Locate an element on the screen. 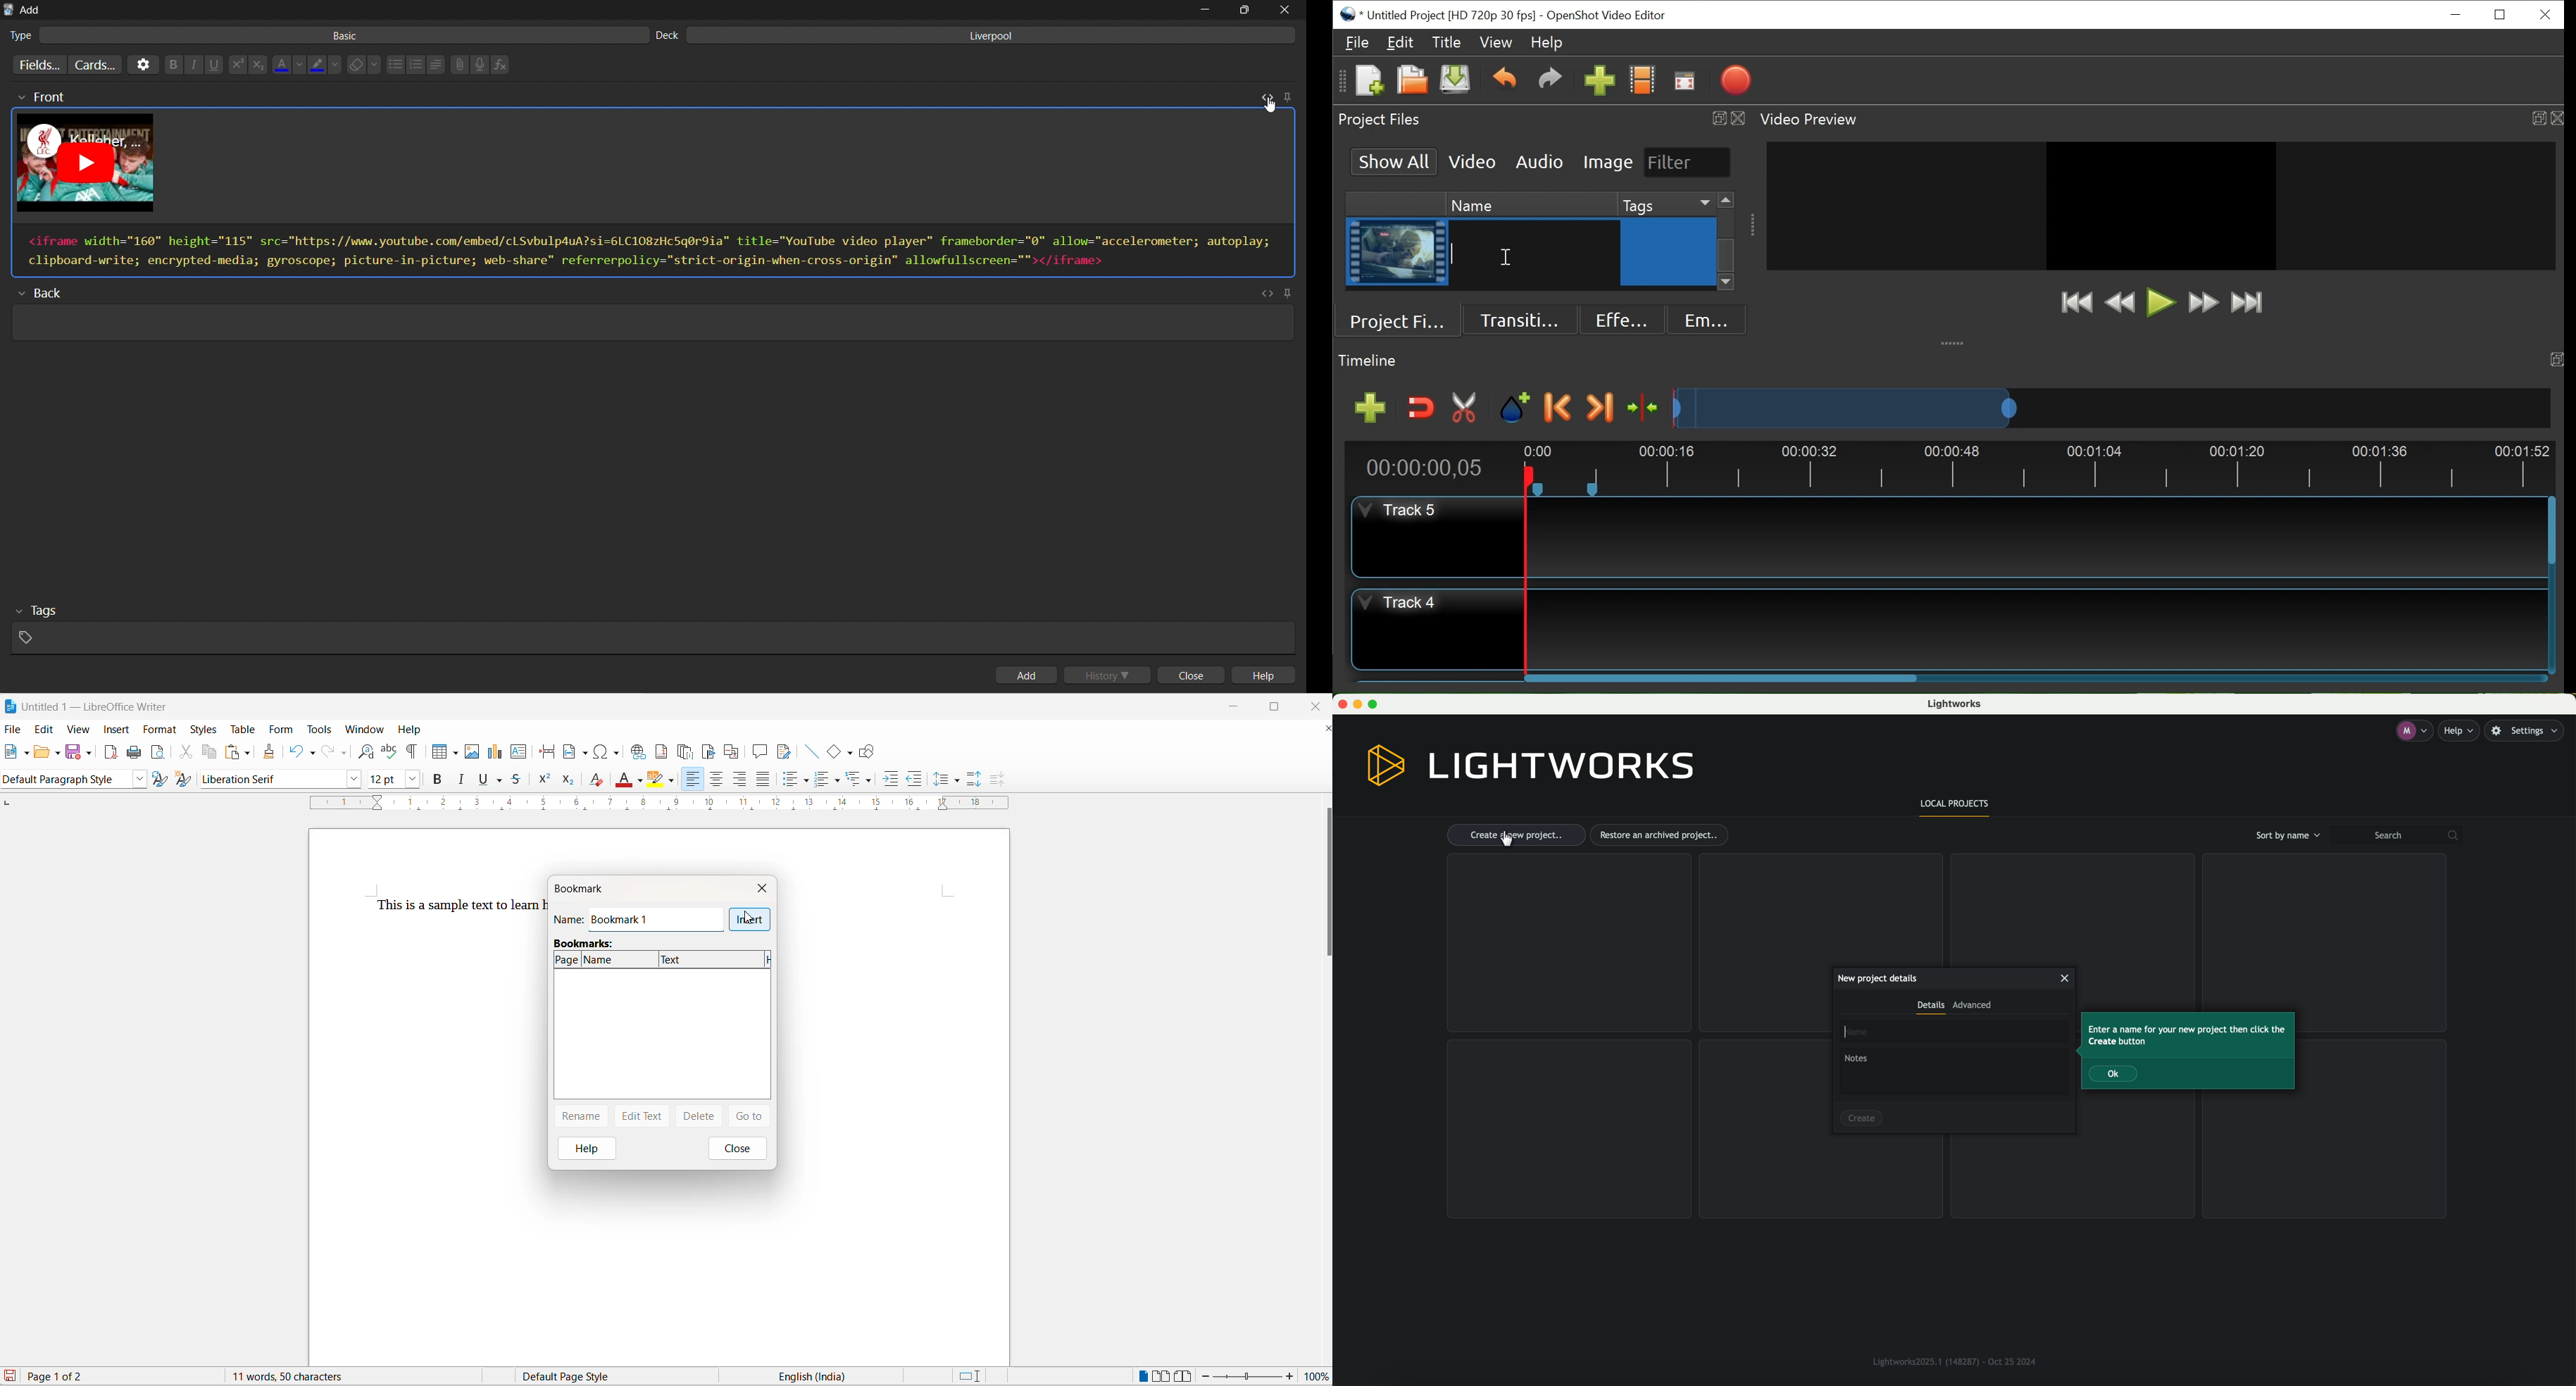 The height and width of the screenshot is (1400, 2576). ordered list is located at coordinates (416, 65).